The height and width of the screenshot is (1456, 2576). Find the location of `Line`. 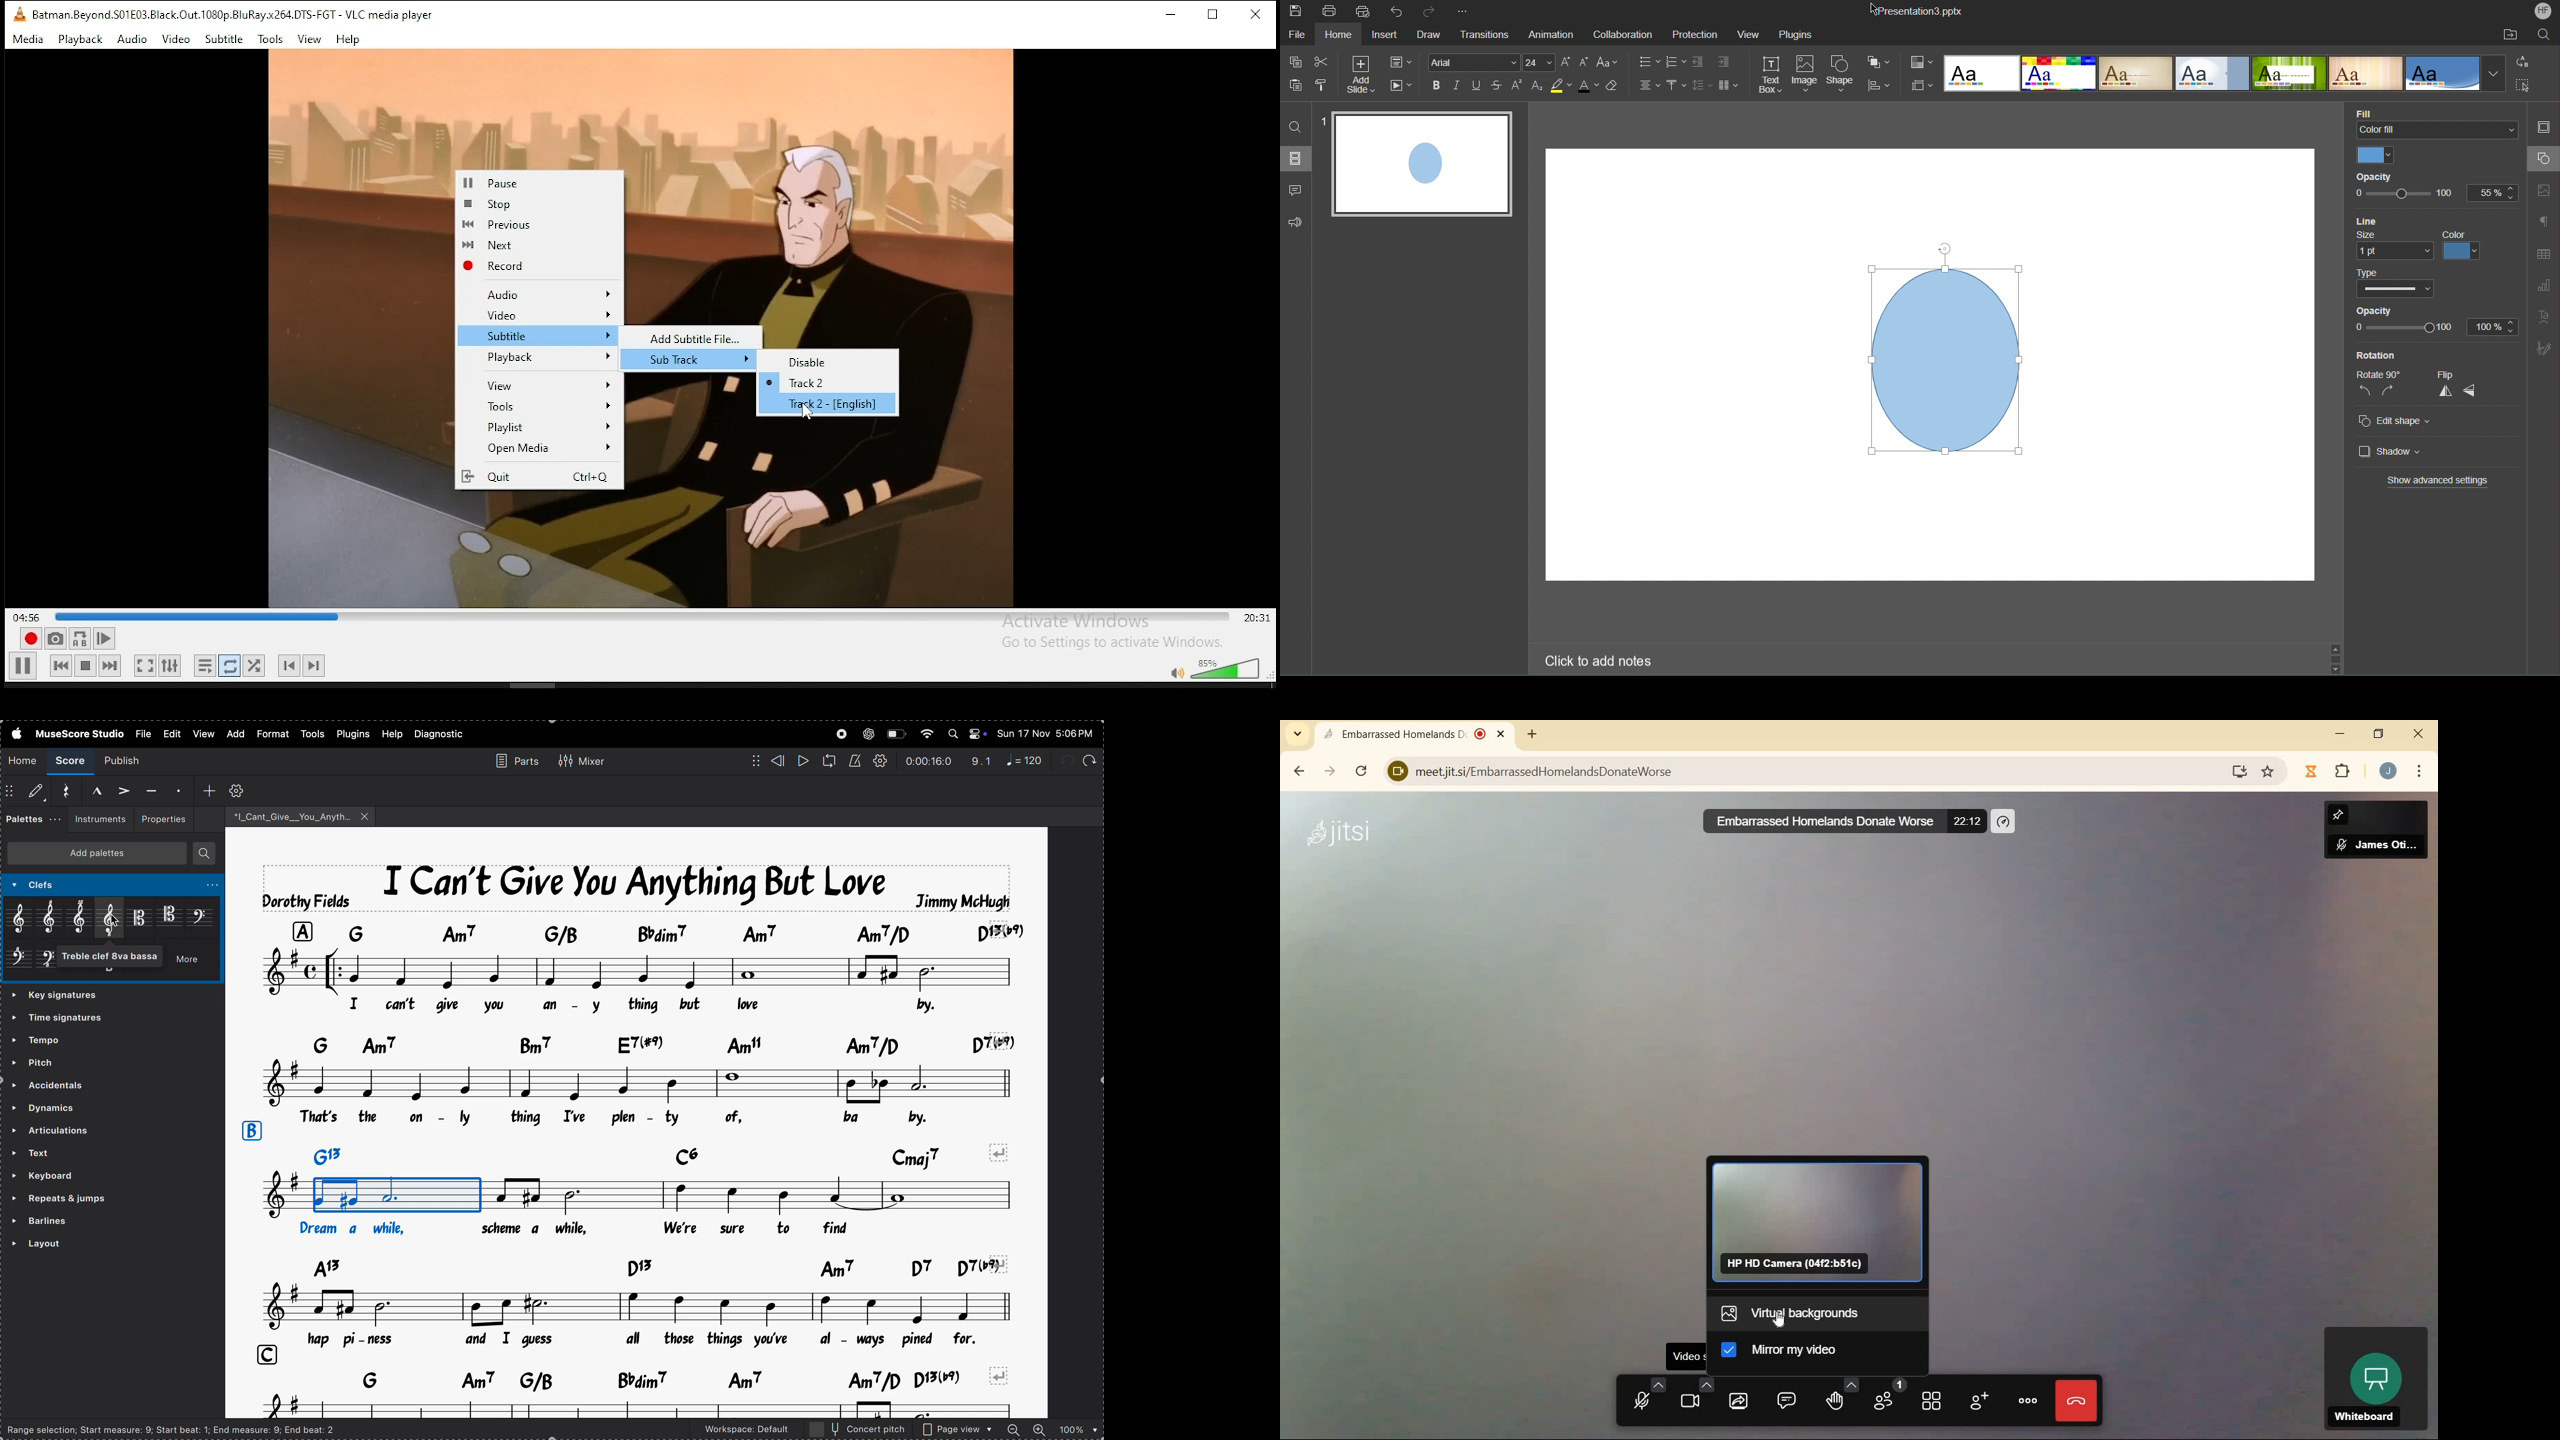

Line is located at coordinates (2373, 221).